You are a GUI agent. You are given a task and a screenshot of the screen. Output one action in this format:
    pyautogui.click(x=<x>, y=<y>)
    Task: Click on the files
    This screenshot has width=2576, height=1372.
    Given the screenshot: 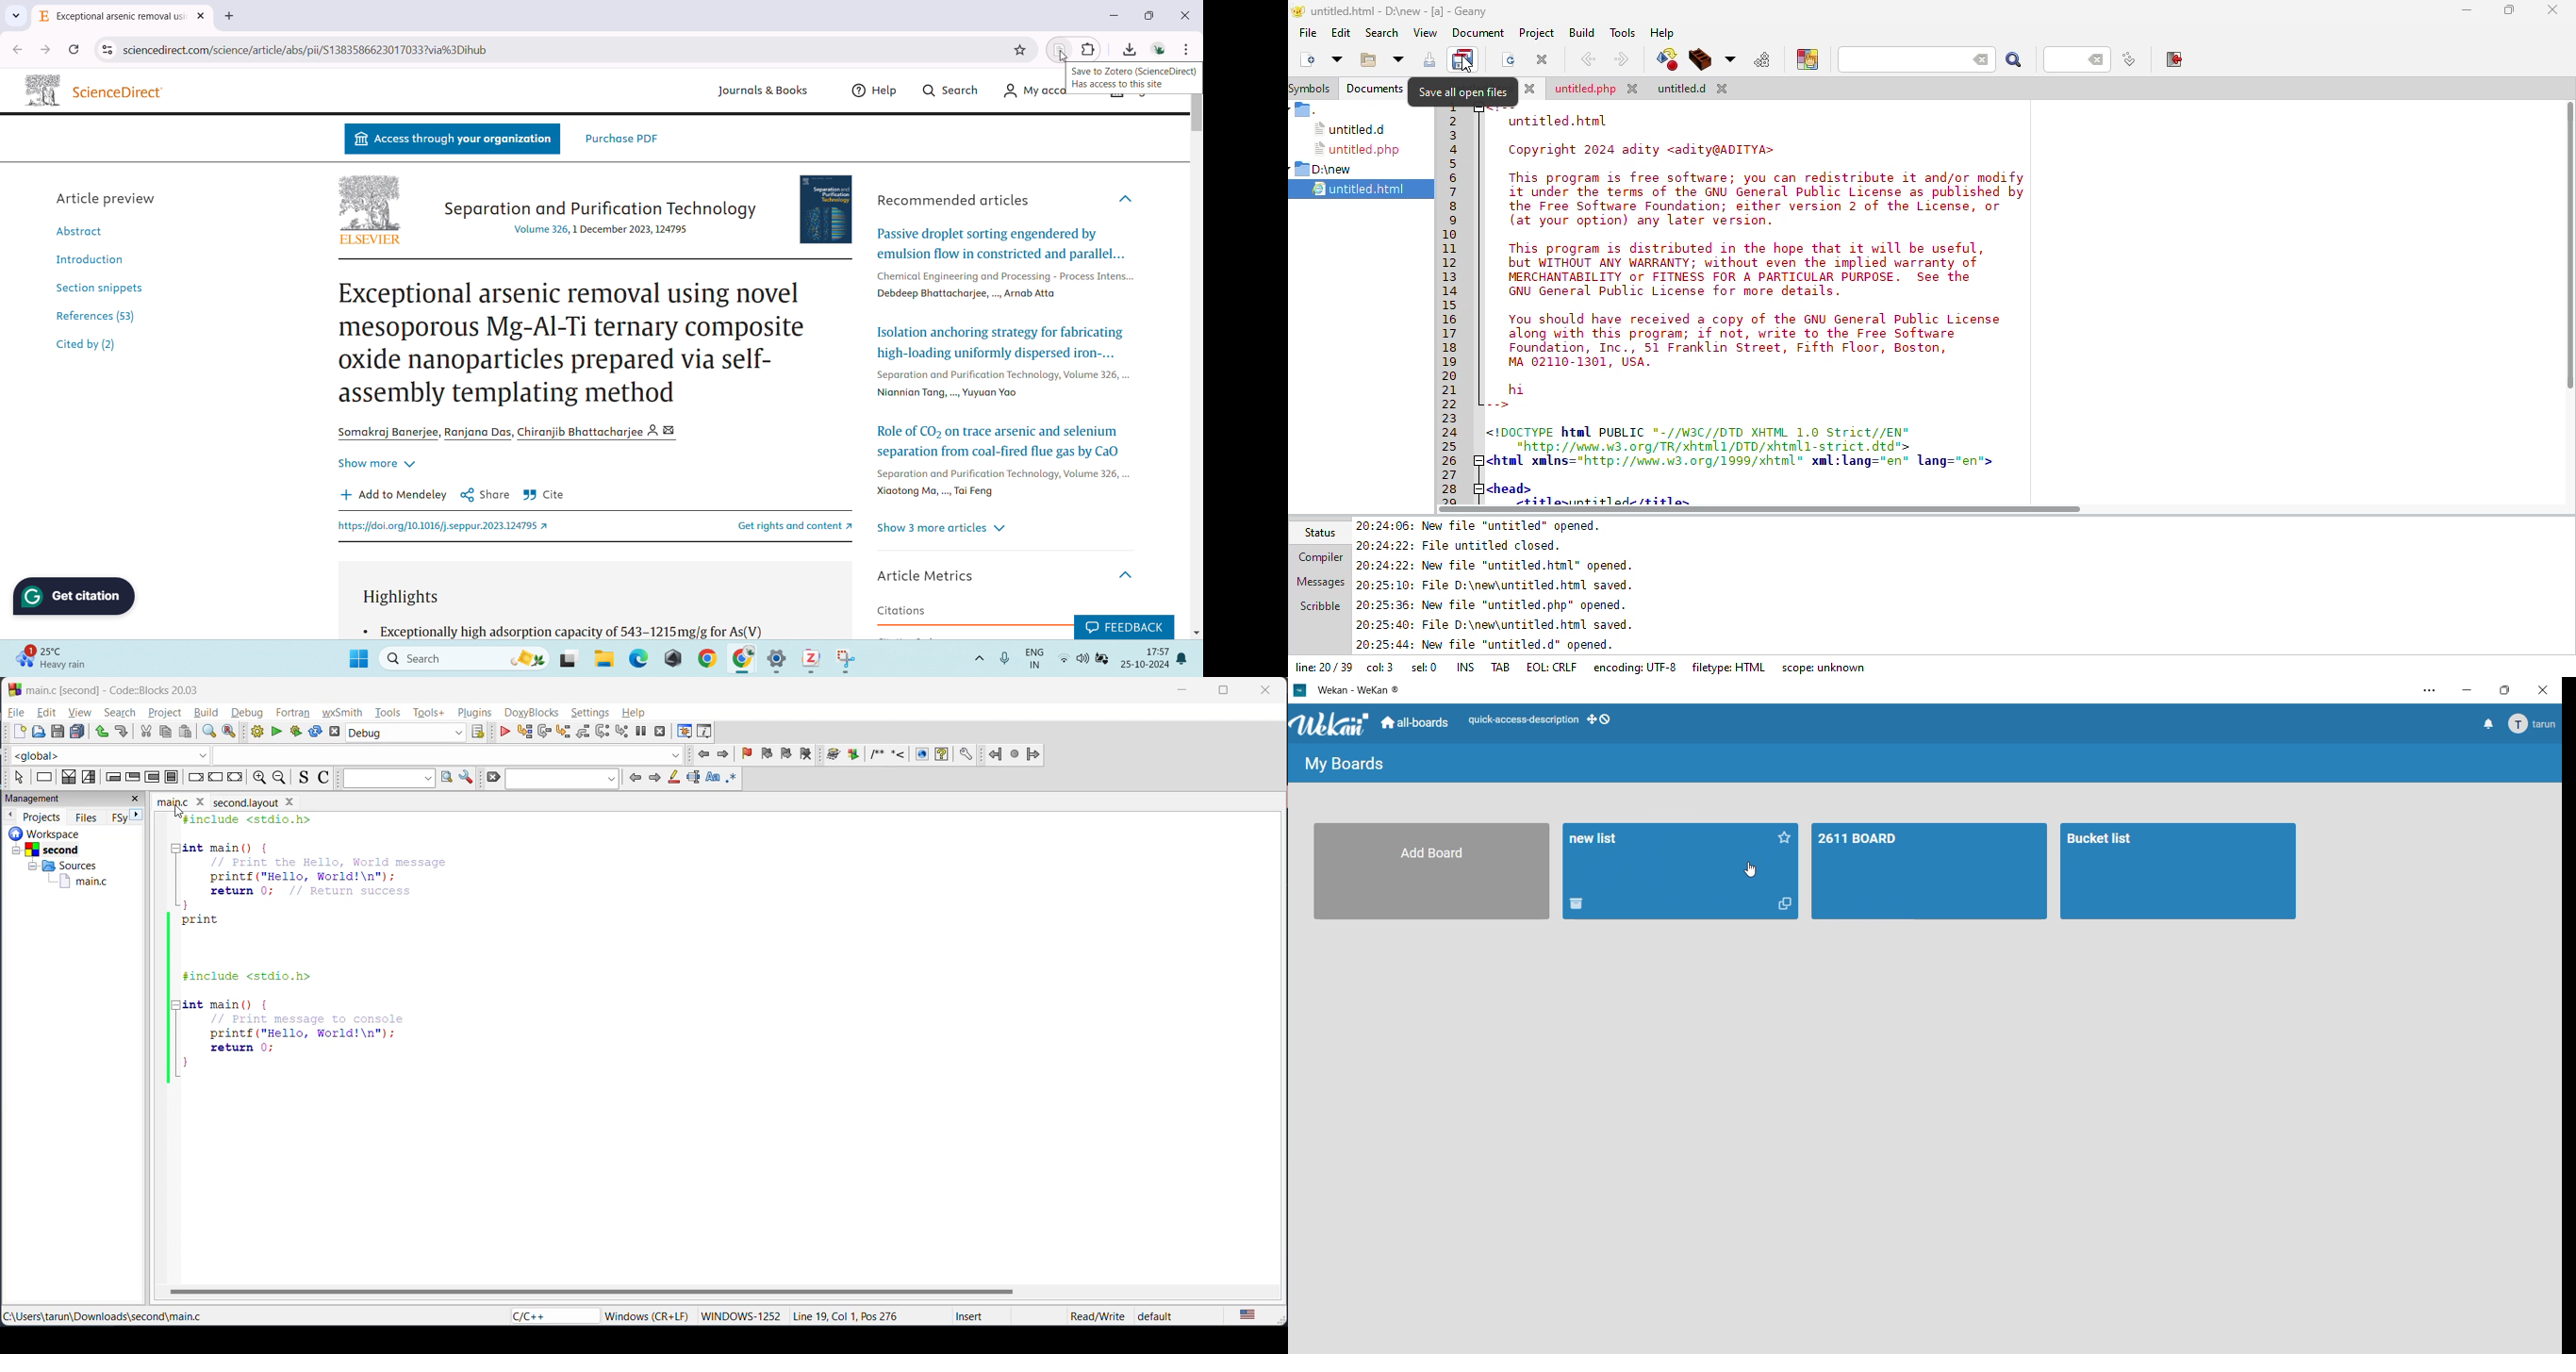 What is the action you would take?
    pyautogui.click(x=86, y=816)
    